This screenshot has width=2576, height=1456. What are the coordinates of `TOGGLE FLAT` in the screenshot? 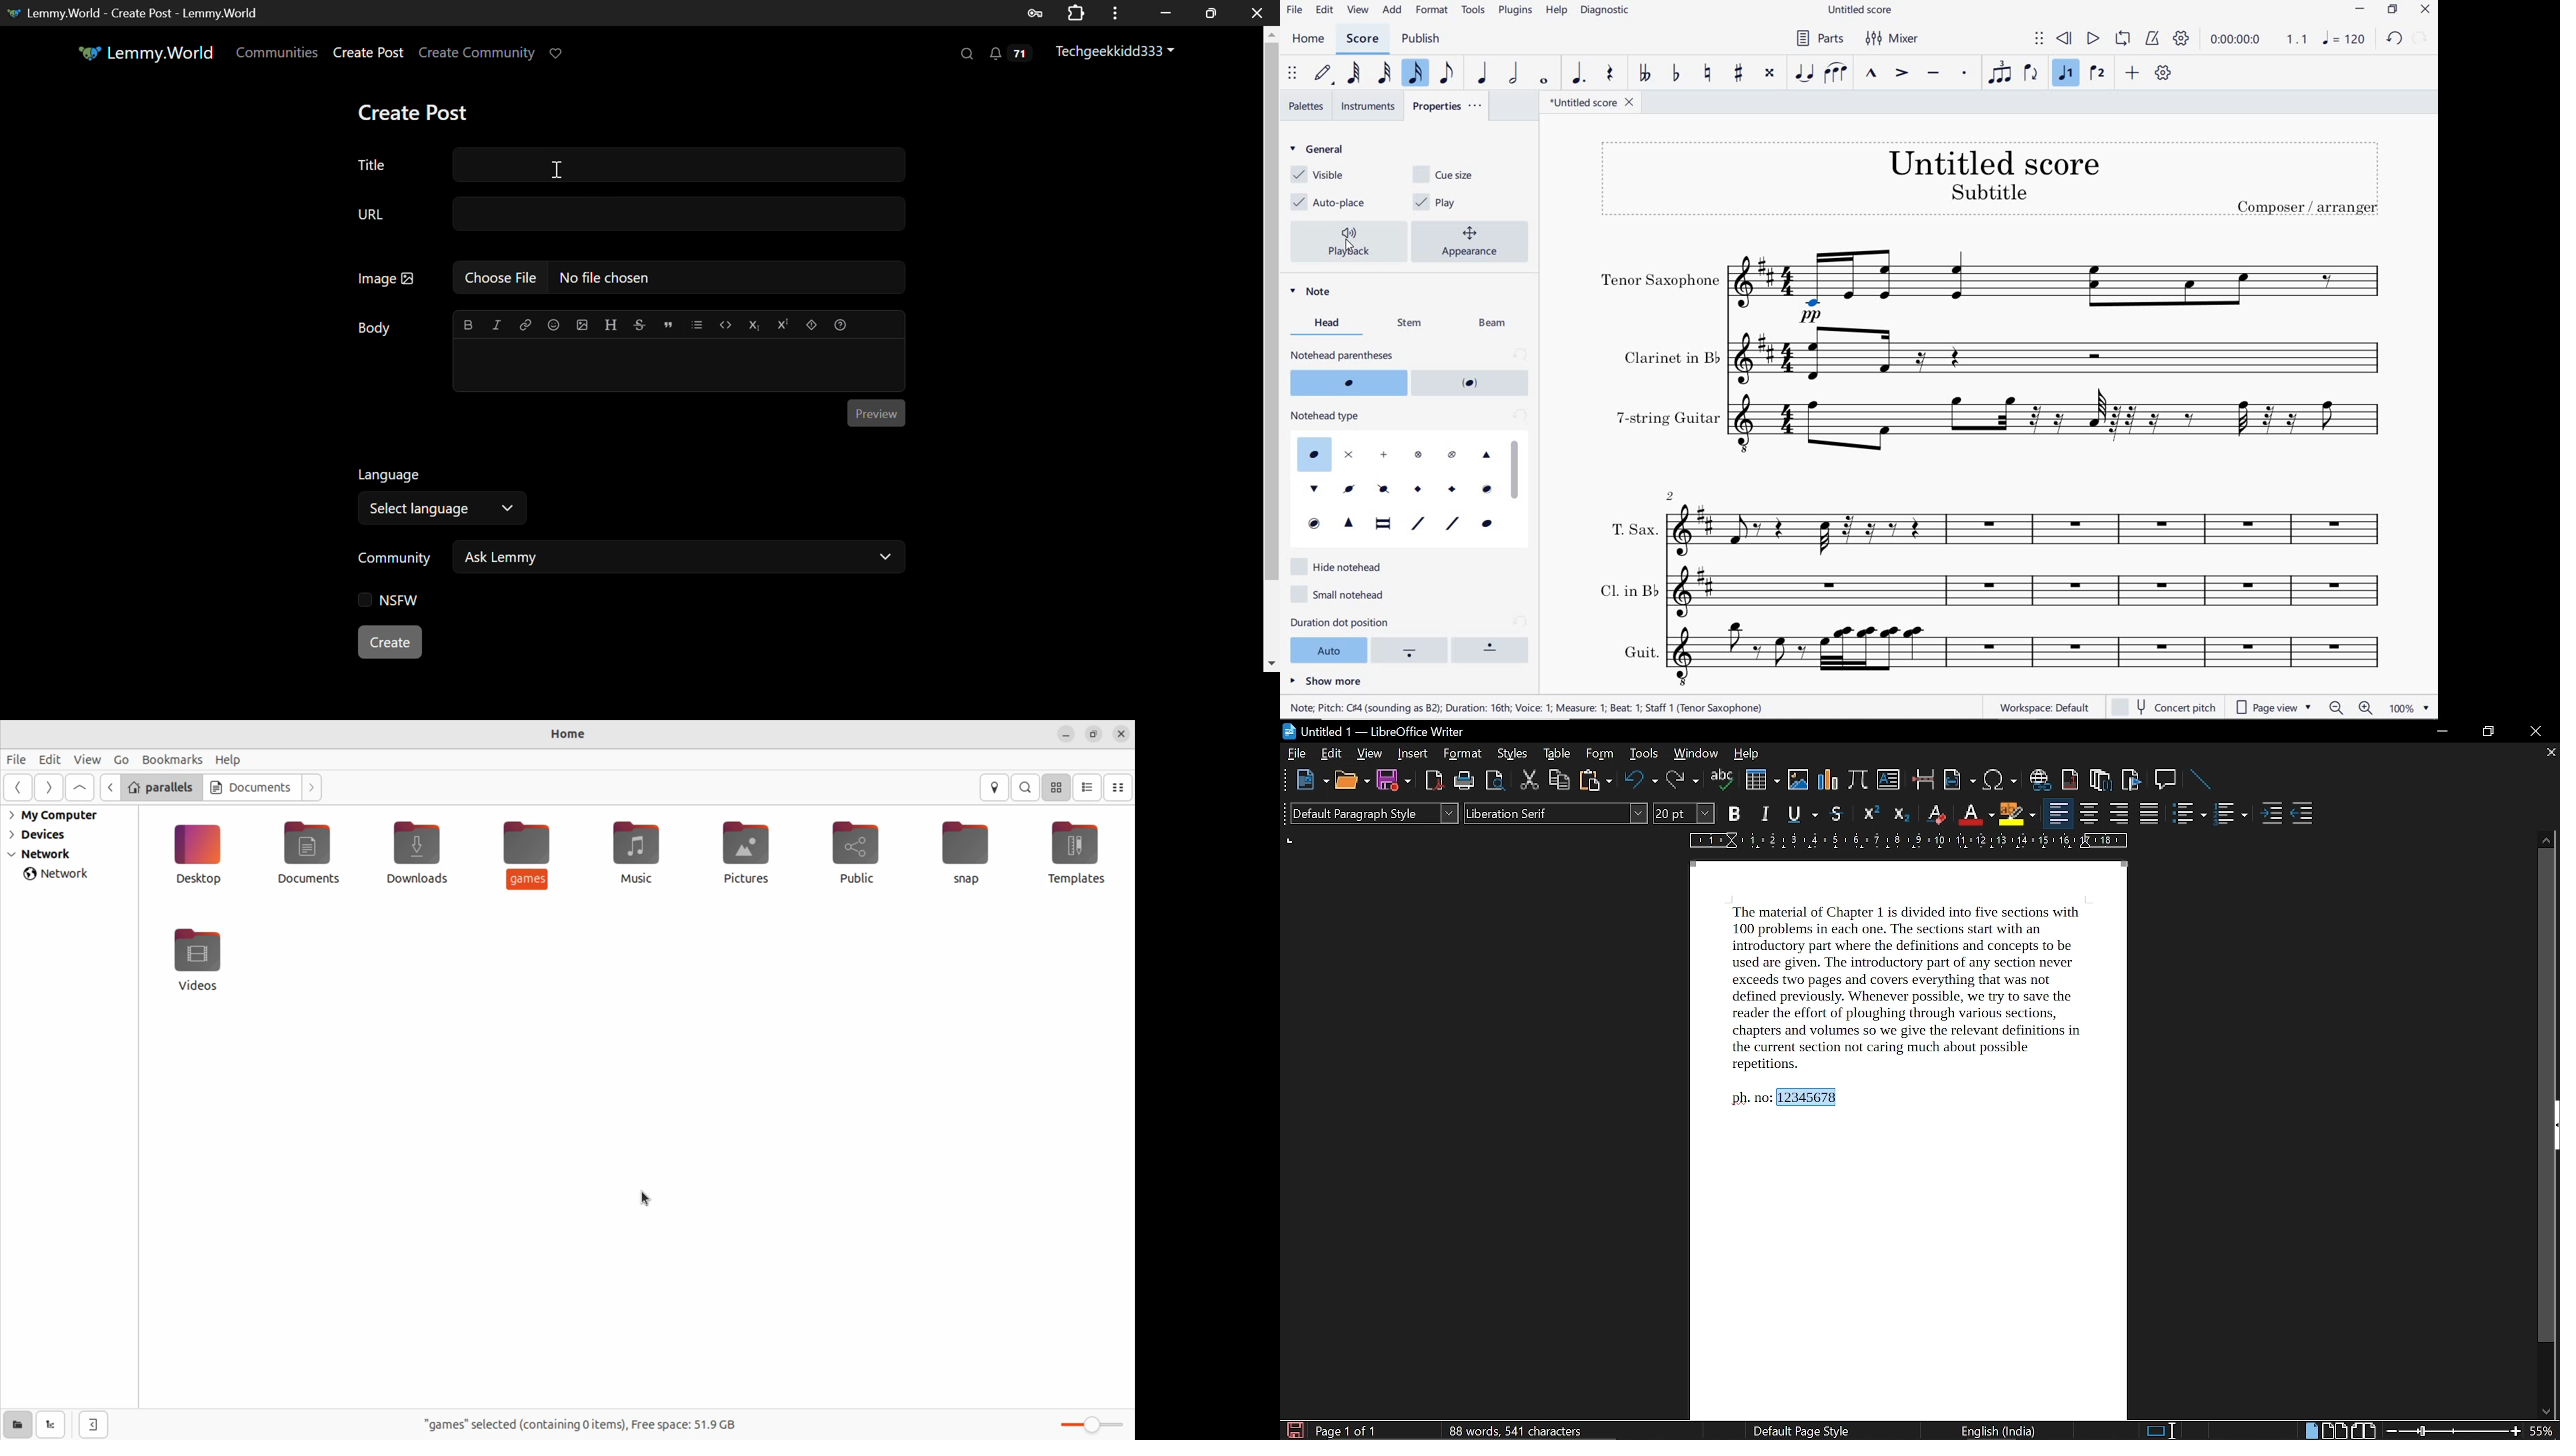 It's located at (1676, 72).